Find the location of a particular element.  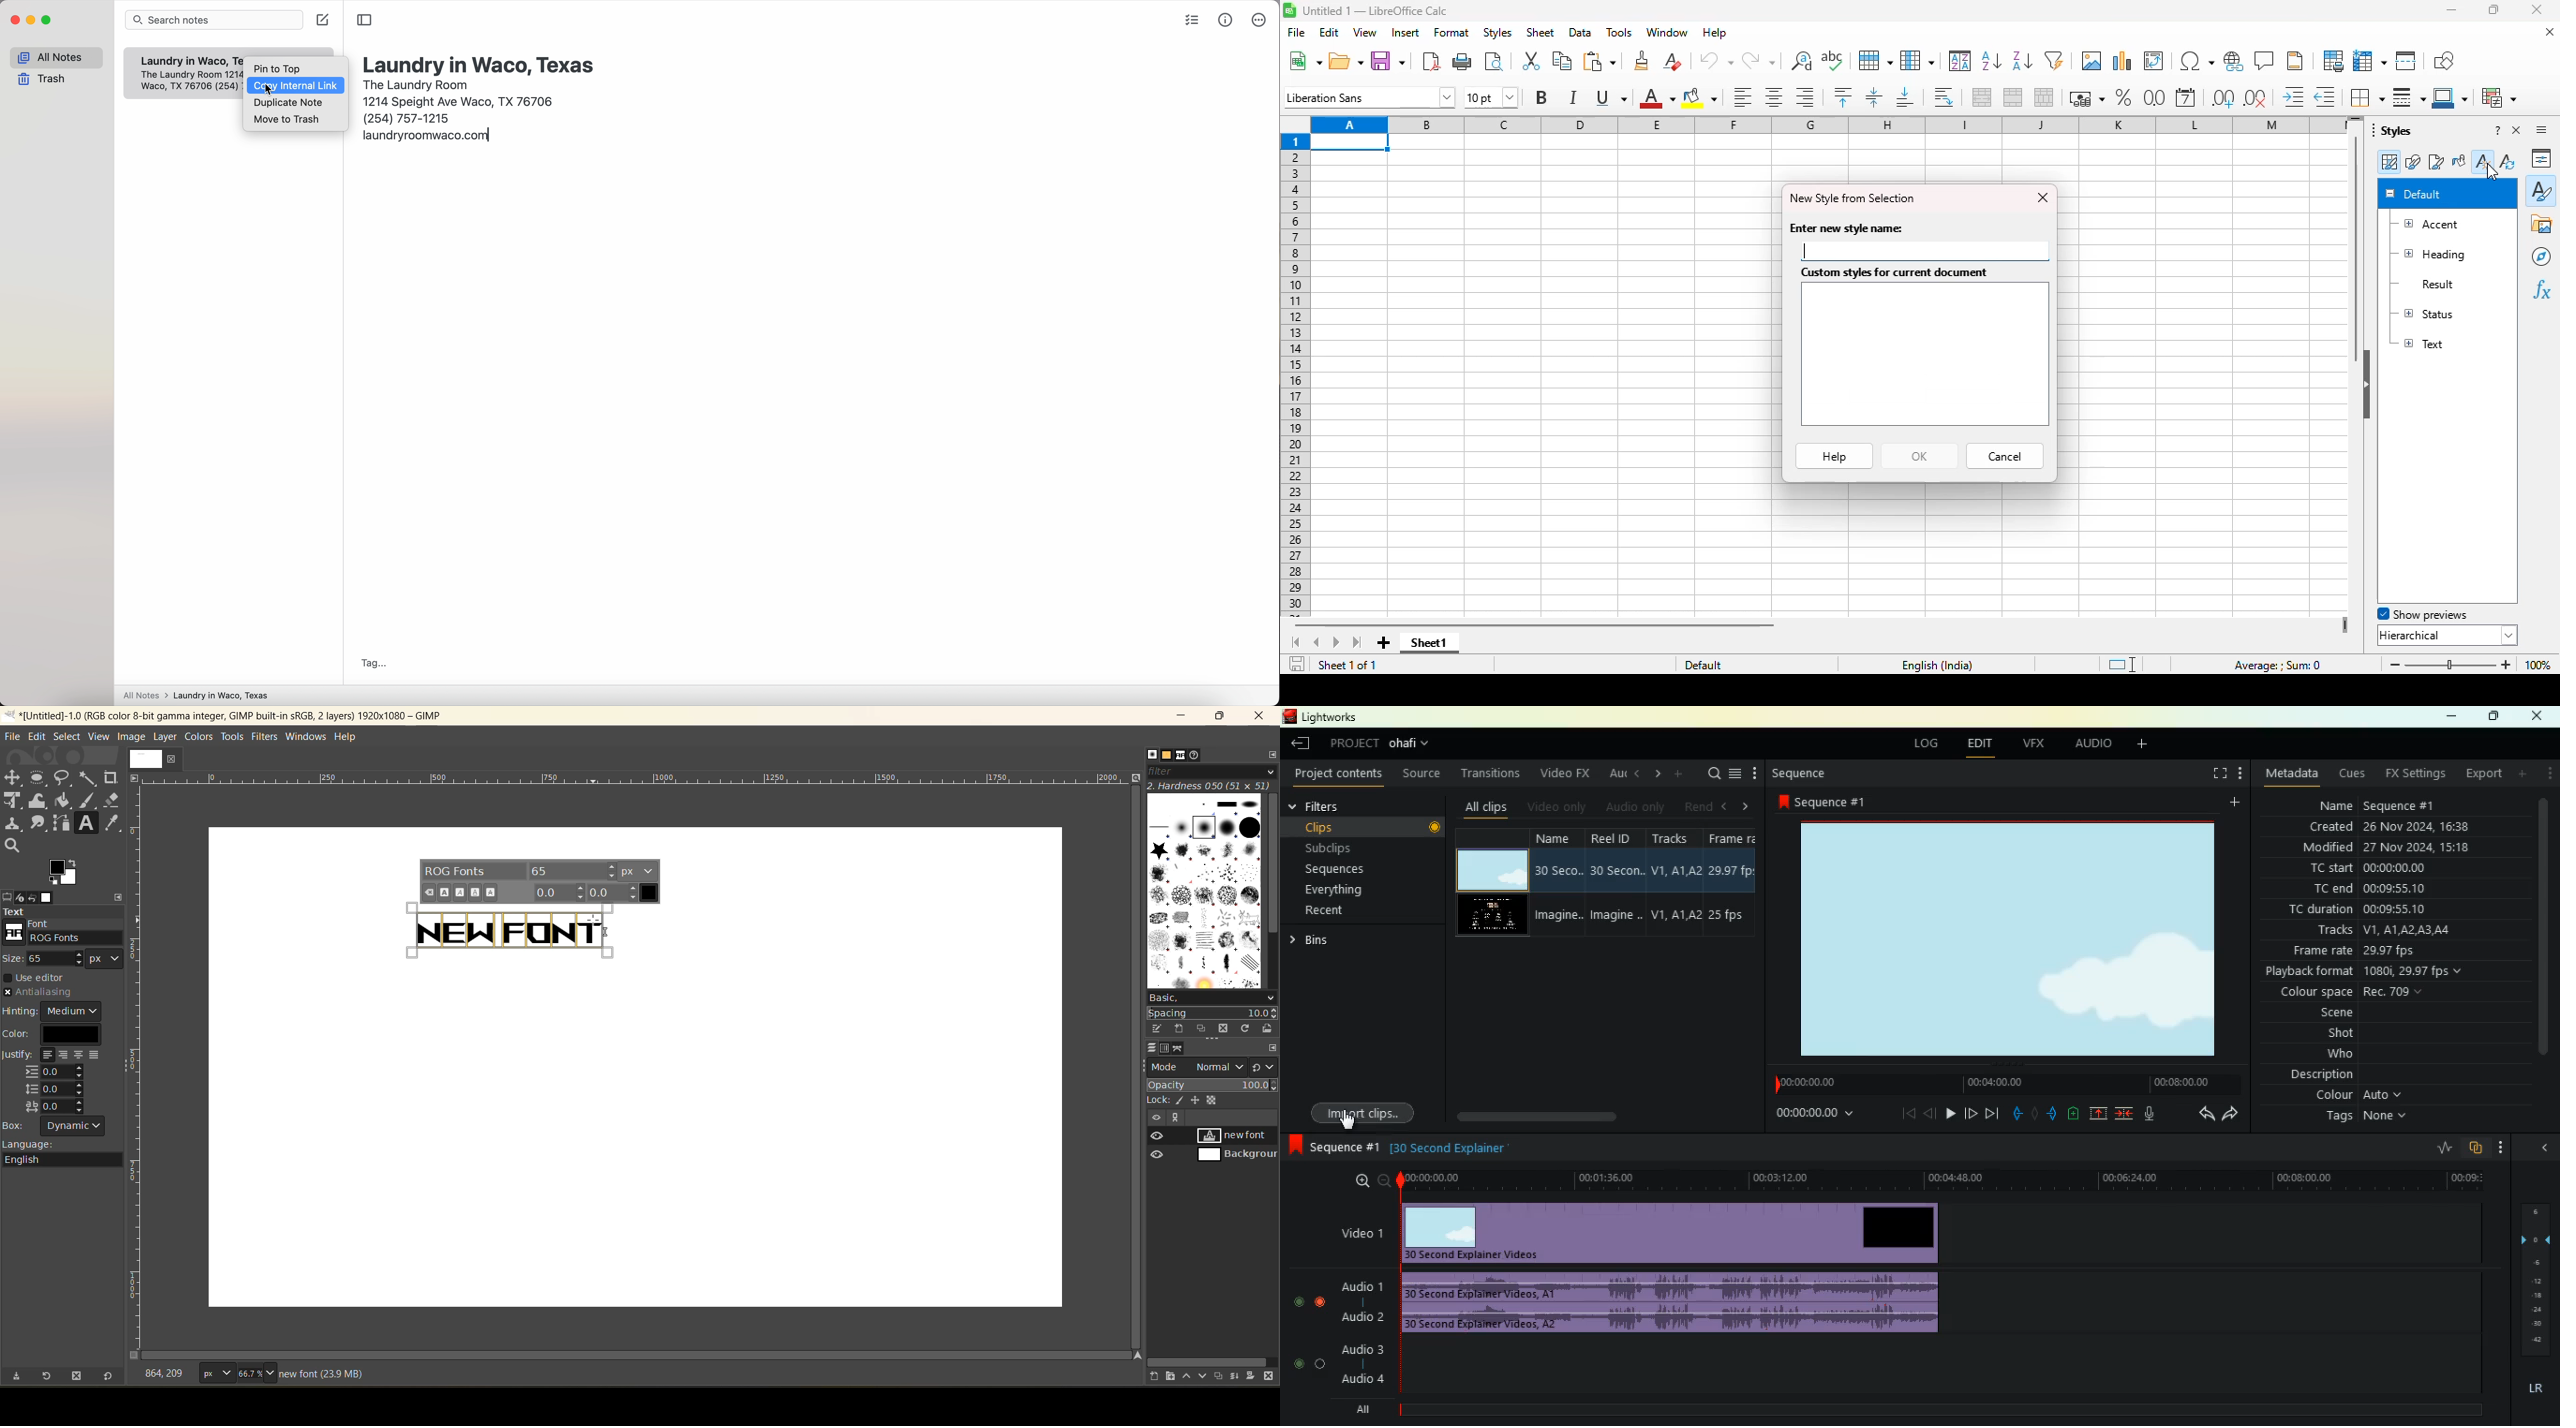

styles is located at coordinates (2392, 129).